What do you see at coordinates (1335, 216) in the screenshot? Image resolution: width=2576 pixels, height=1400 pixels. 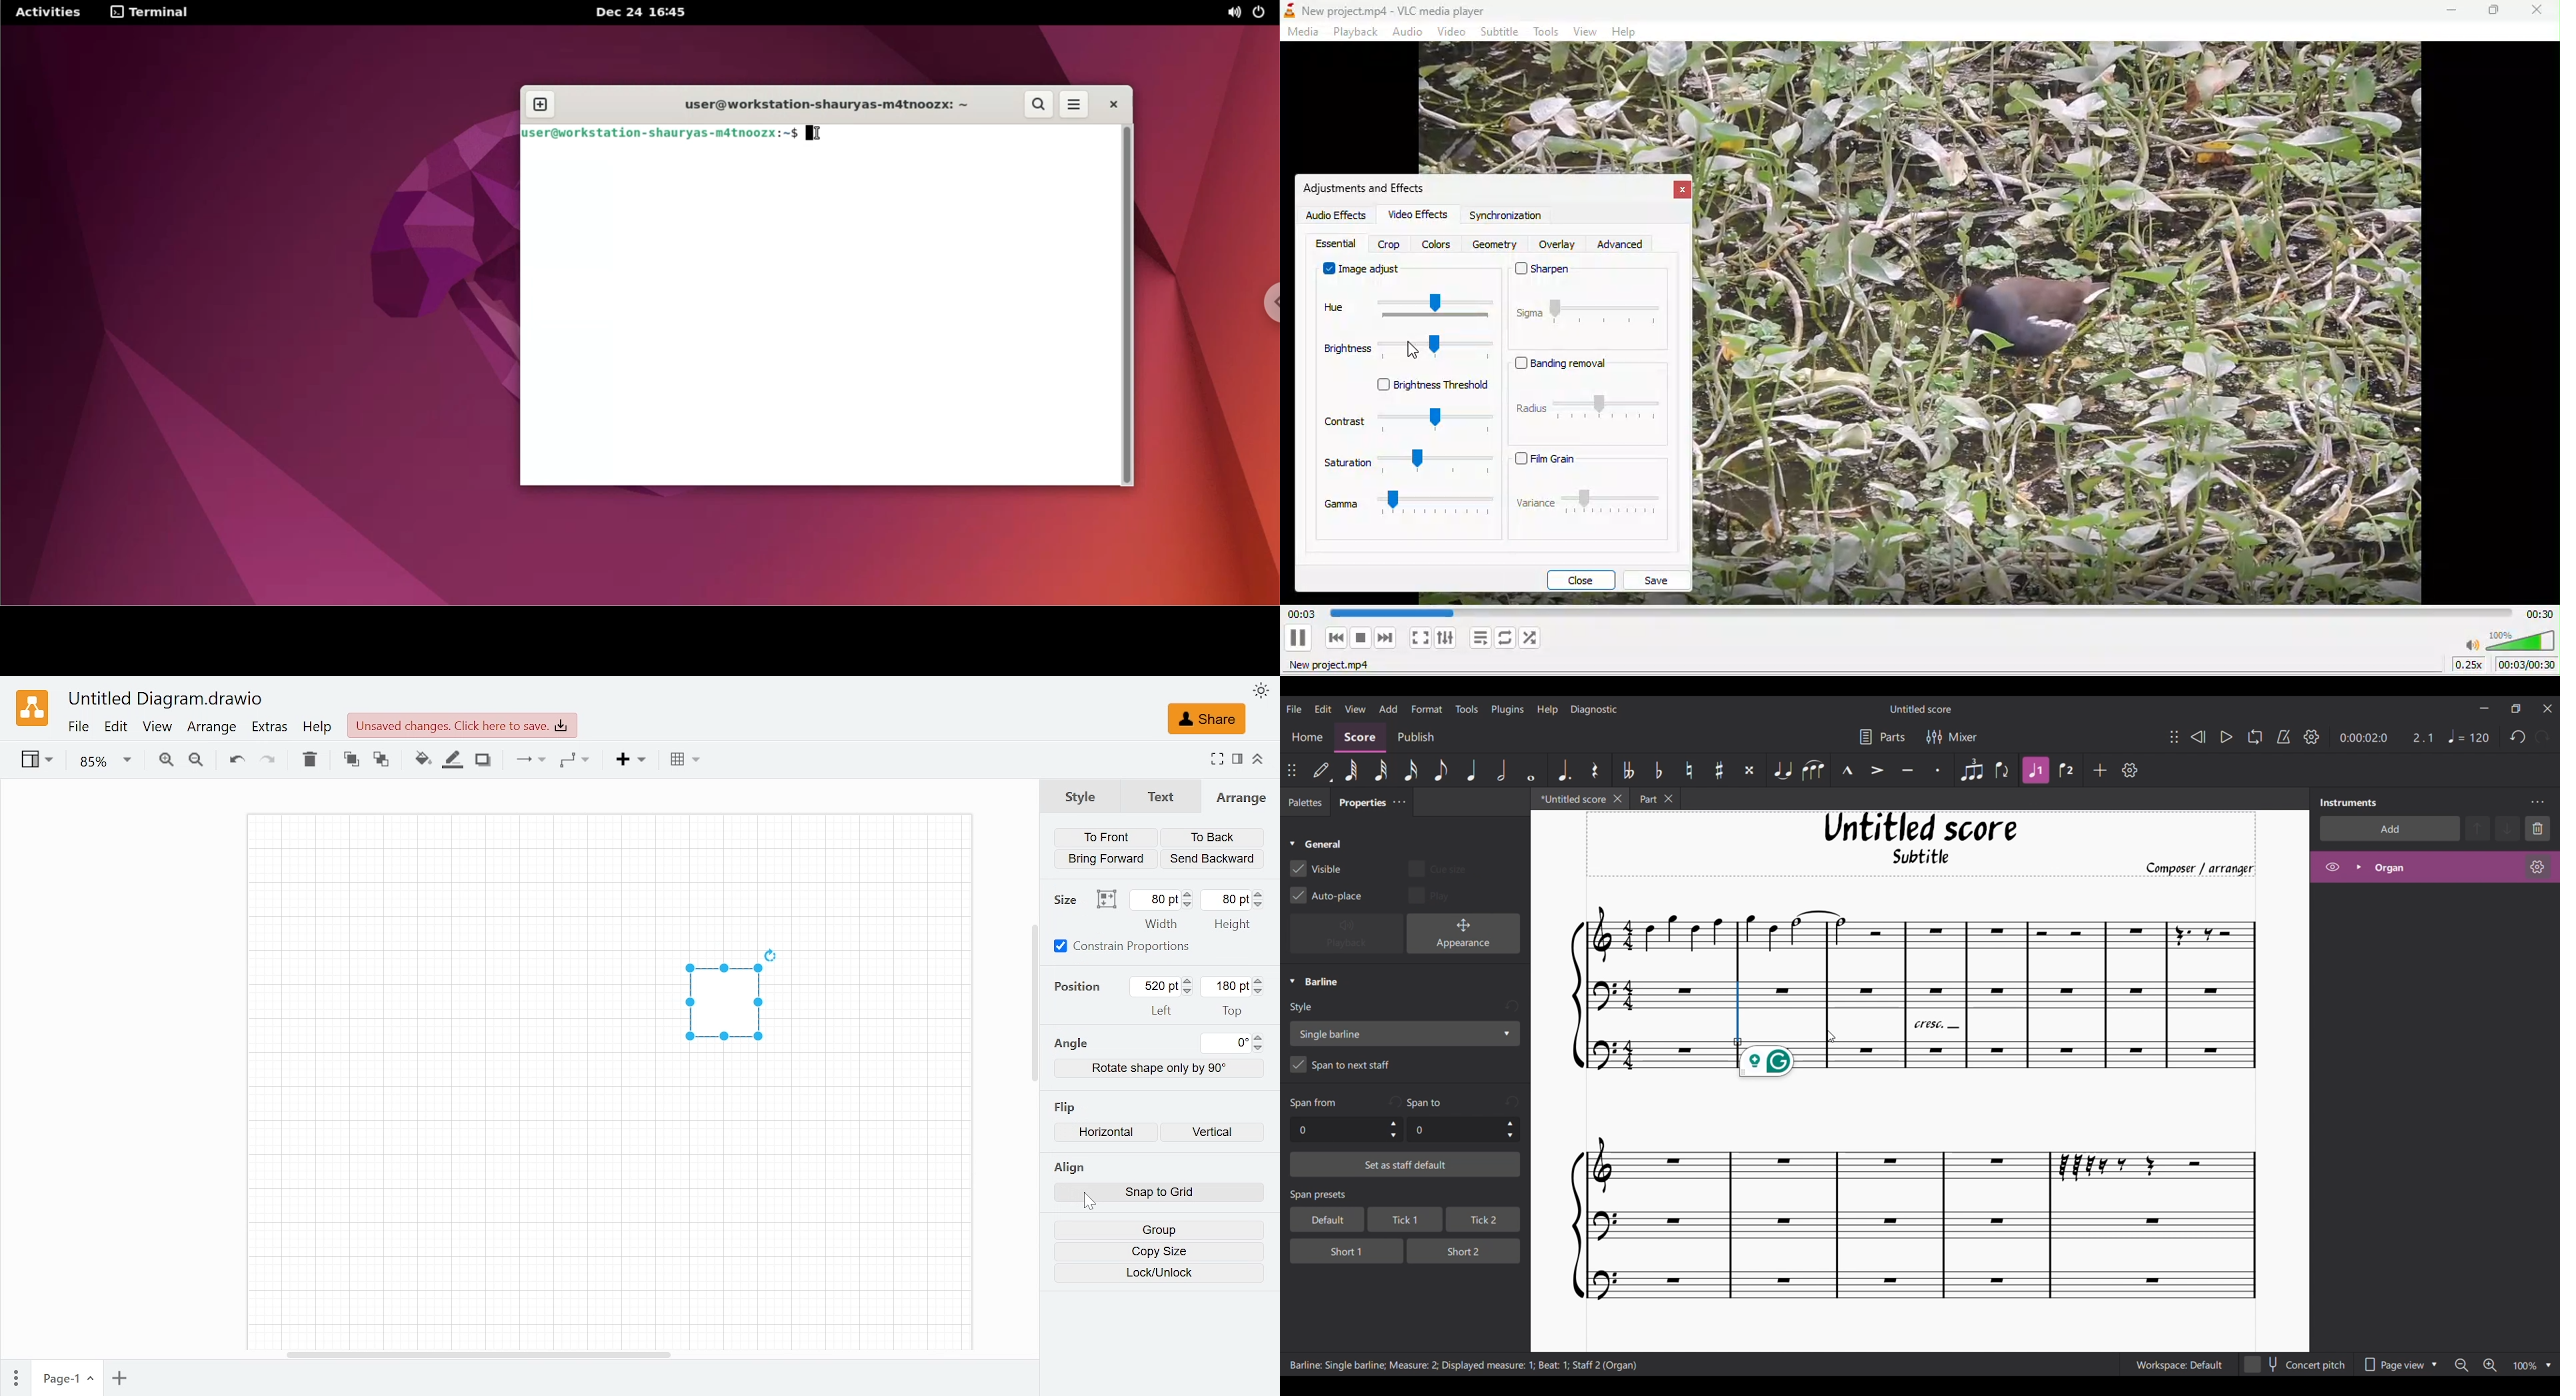 I see `audio effects` at bounding box center [1335, 216].